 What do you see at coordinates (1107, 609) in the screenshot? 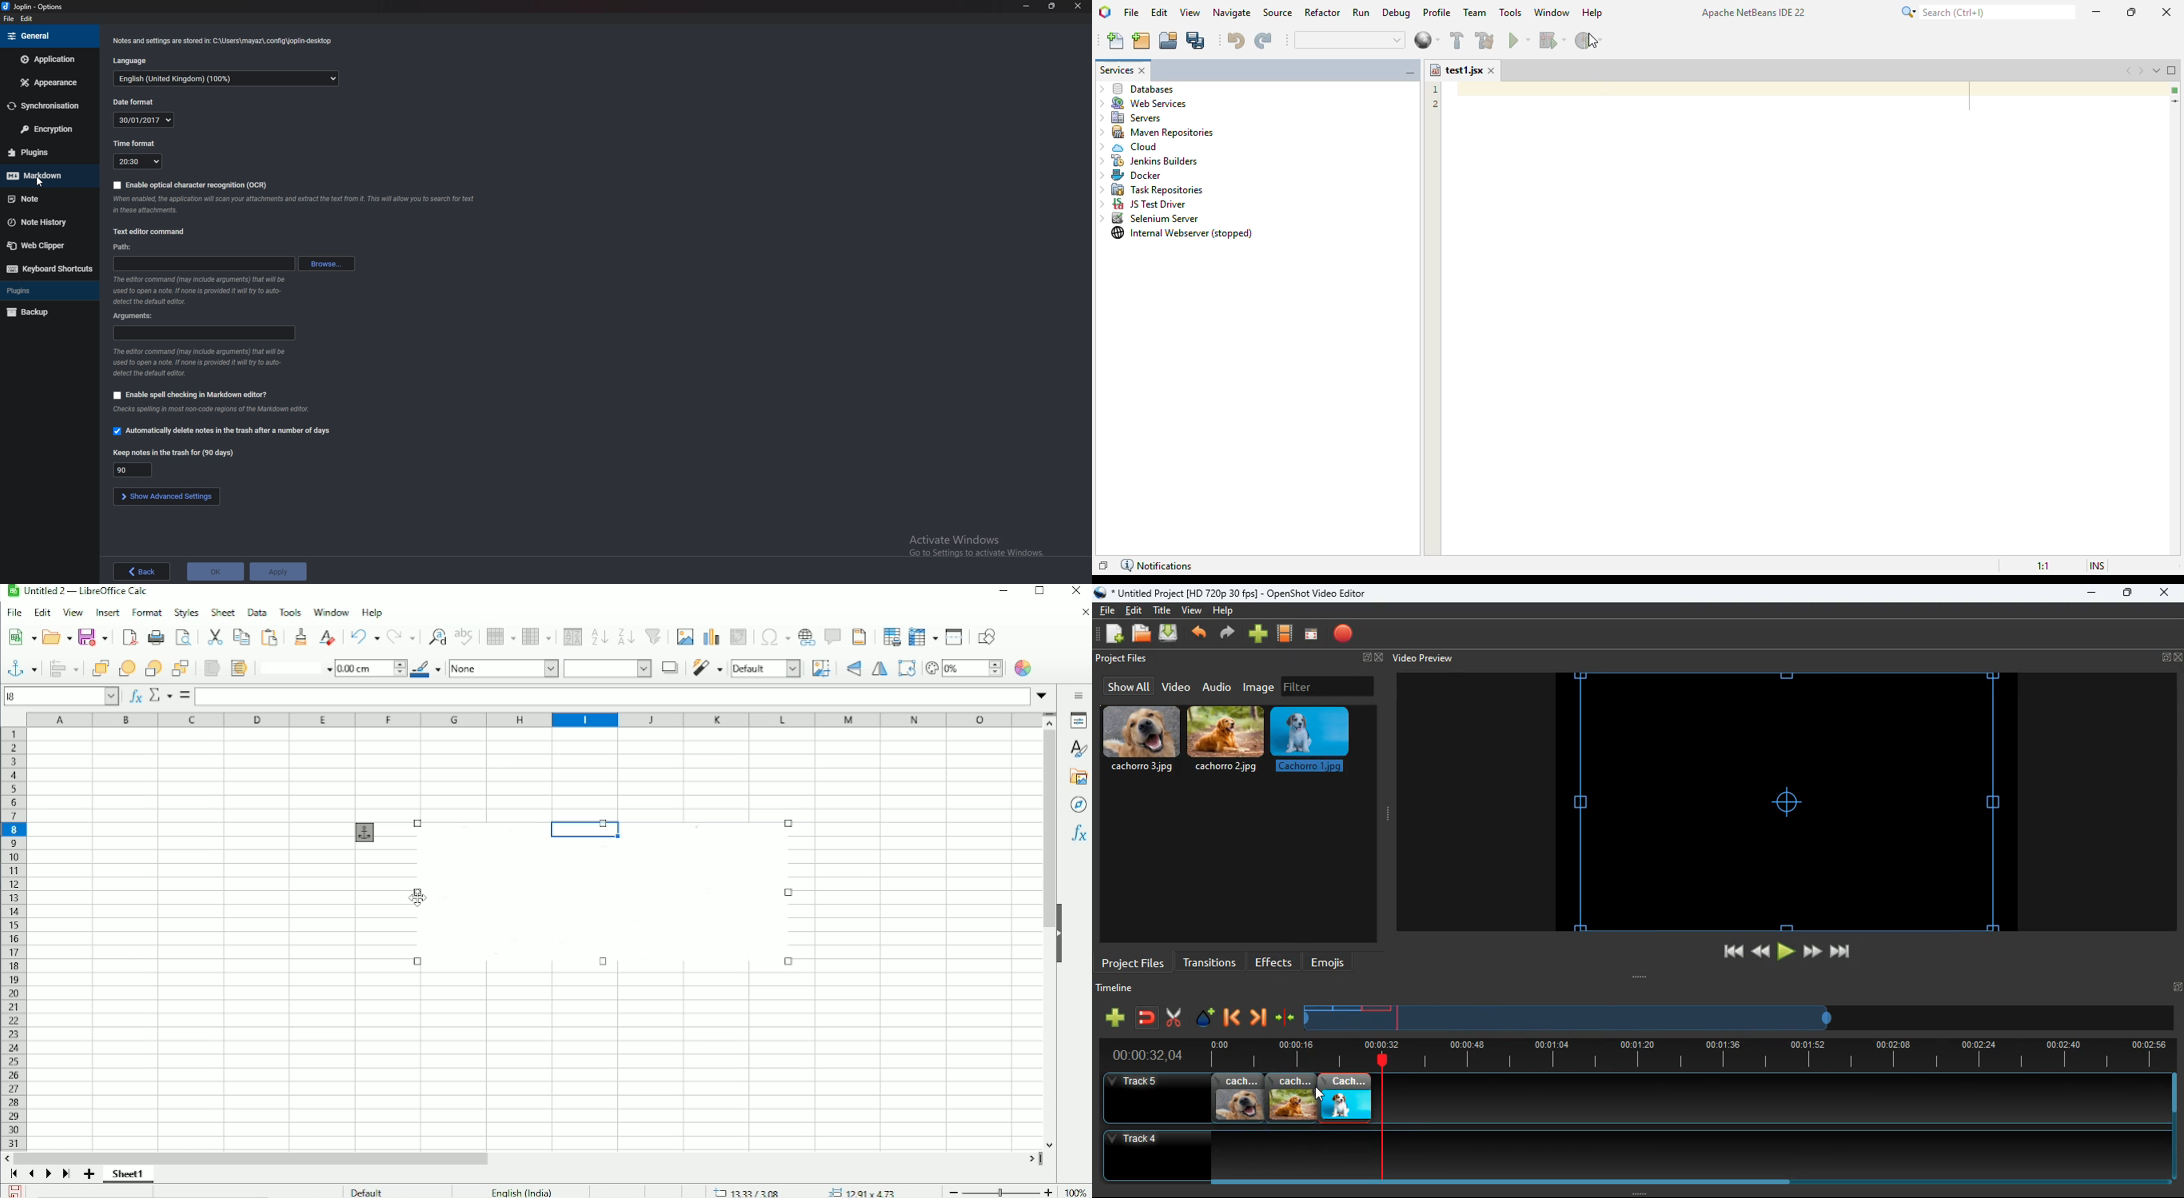
I see `file` at bounding box center [1107, 609].